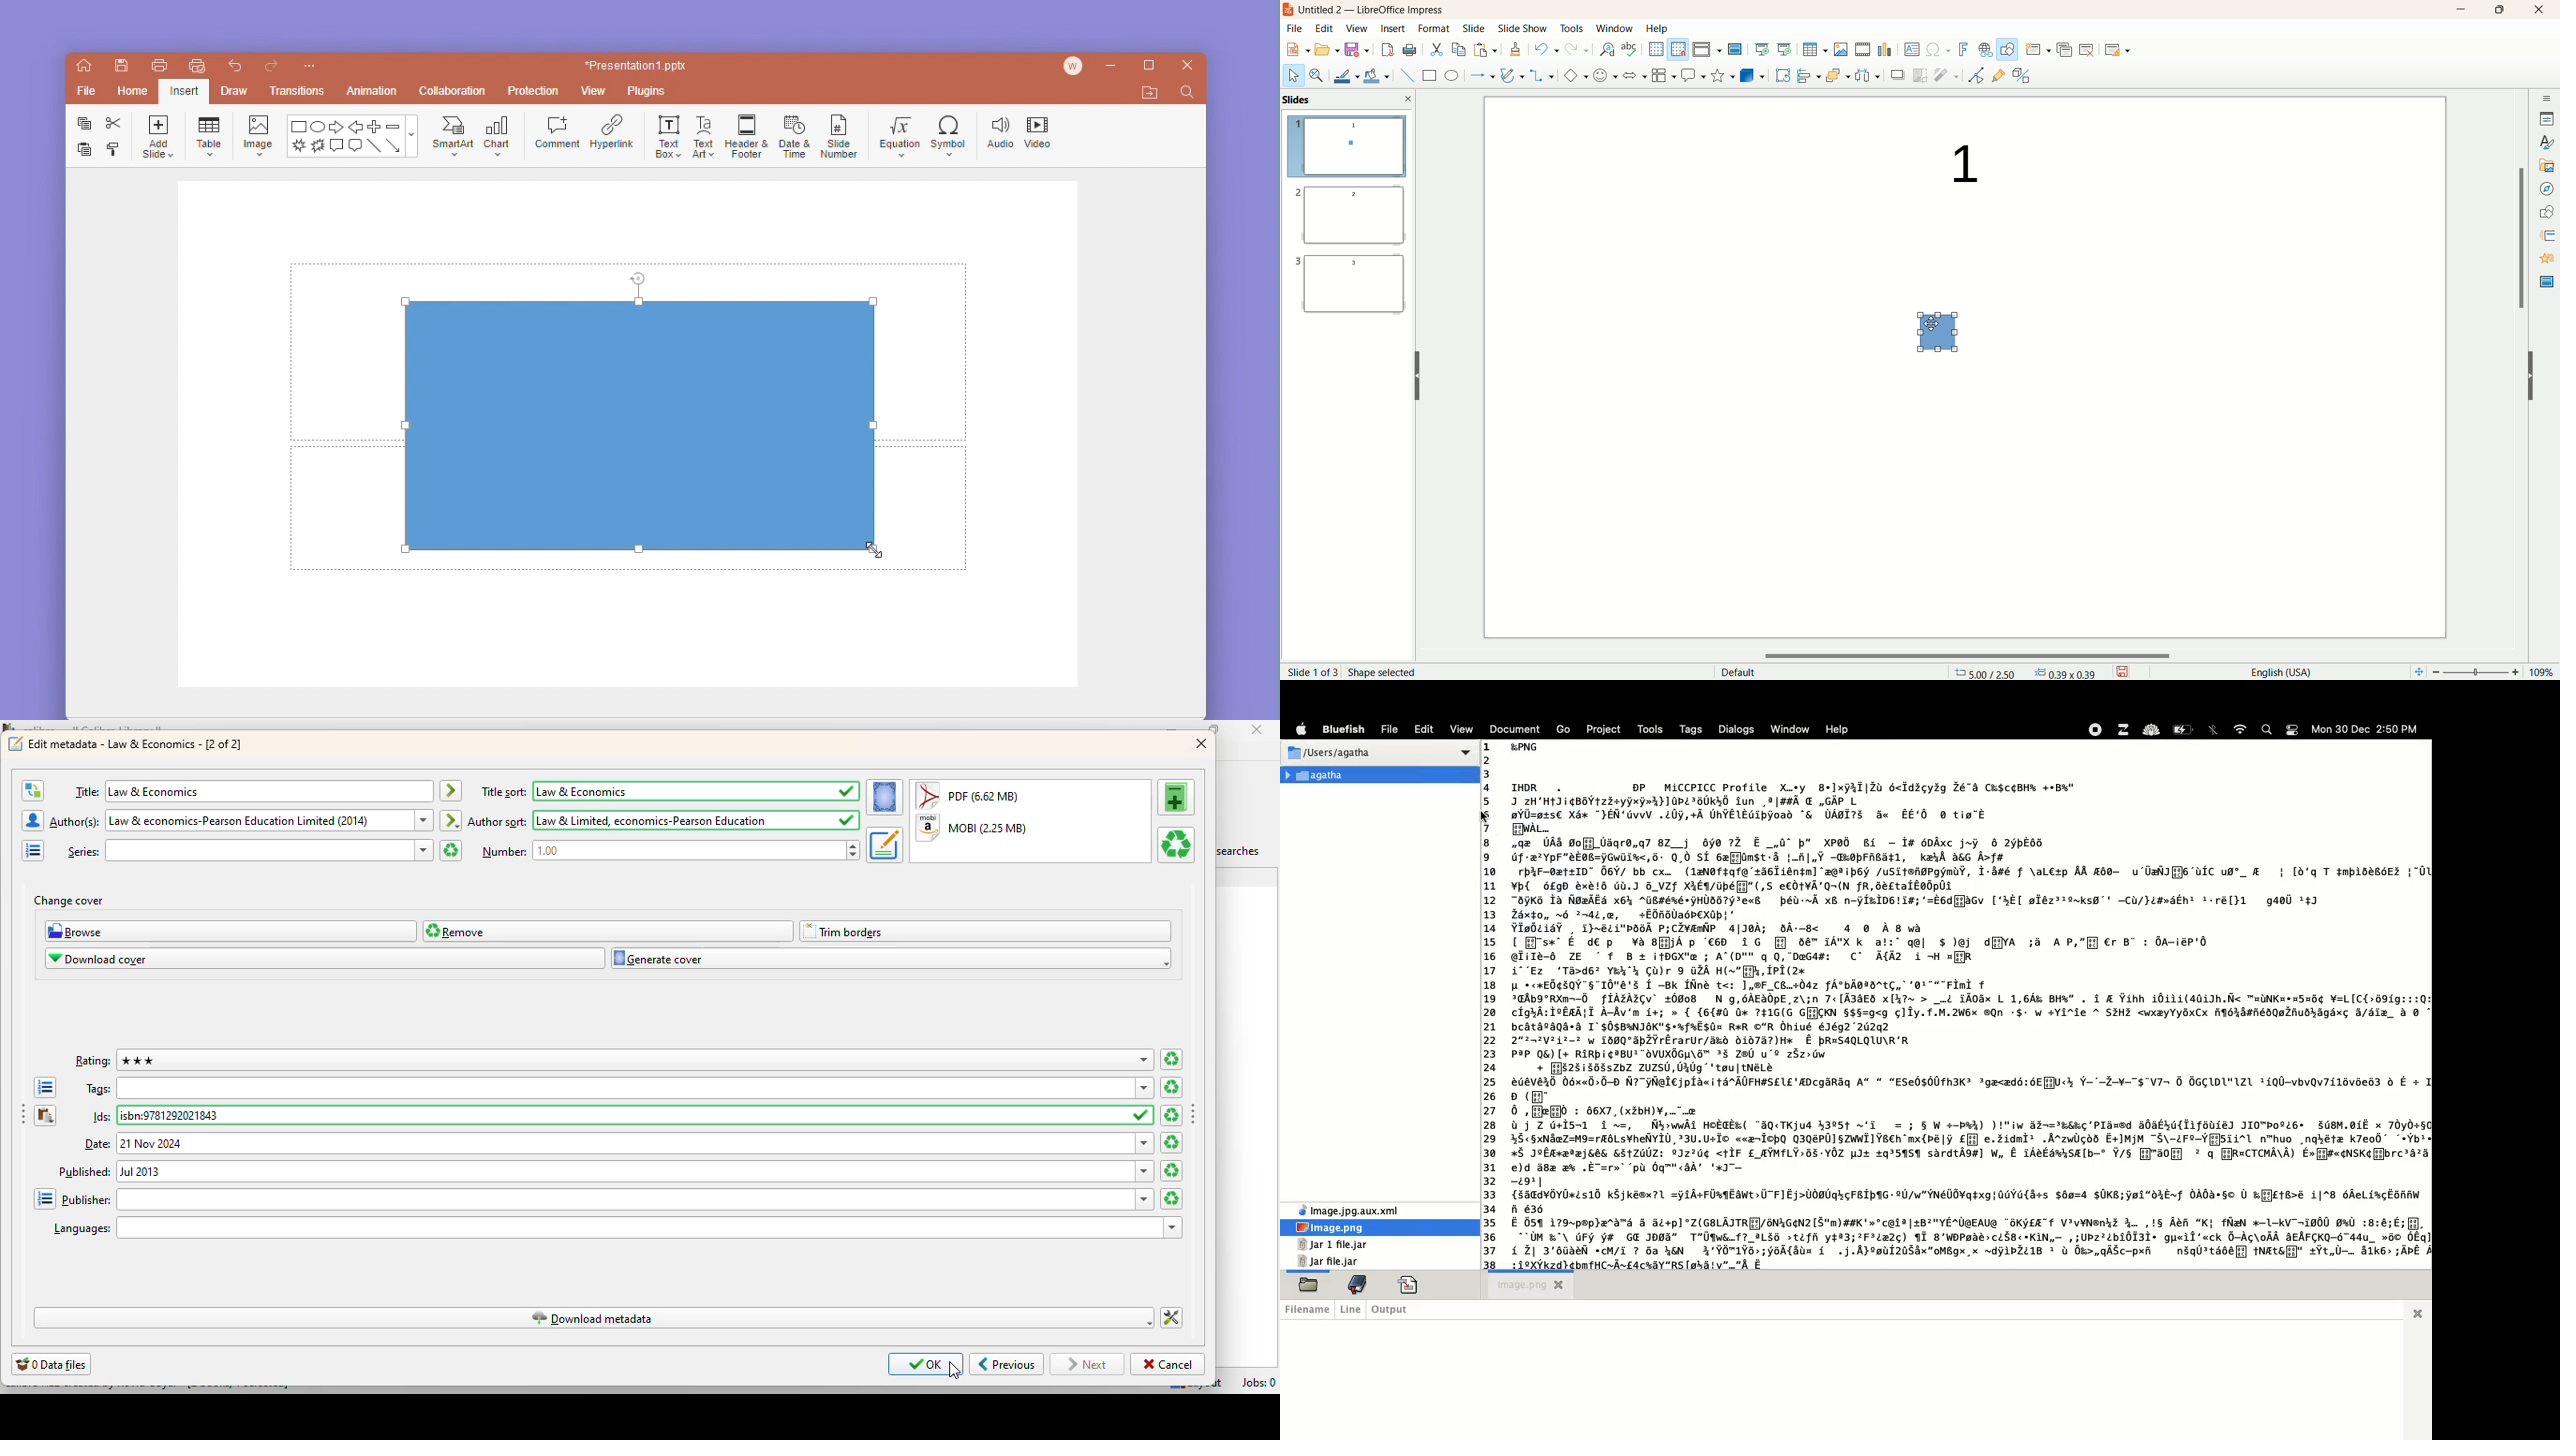  Describe the element at coordinates (1113, 67) in the screenshot. I see `minimize` at that location.